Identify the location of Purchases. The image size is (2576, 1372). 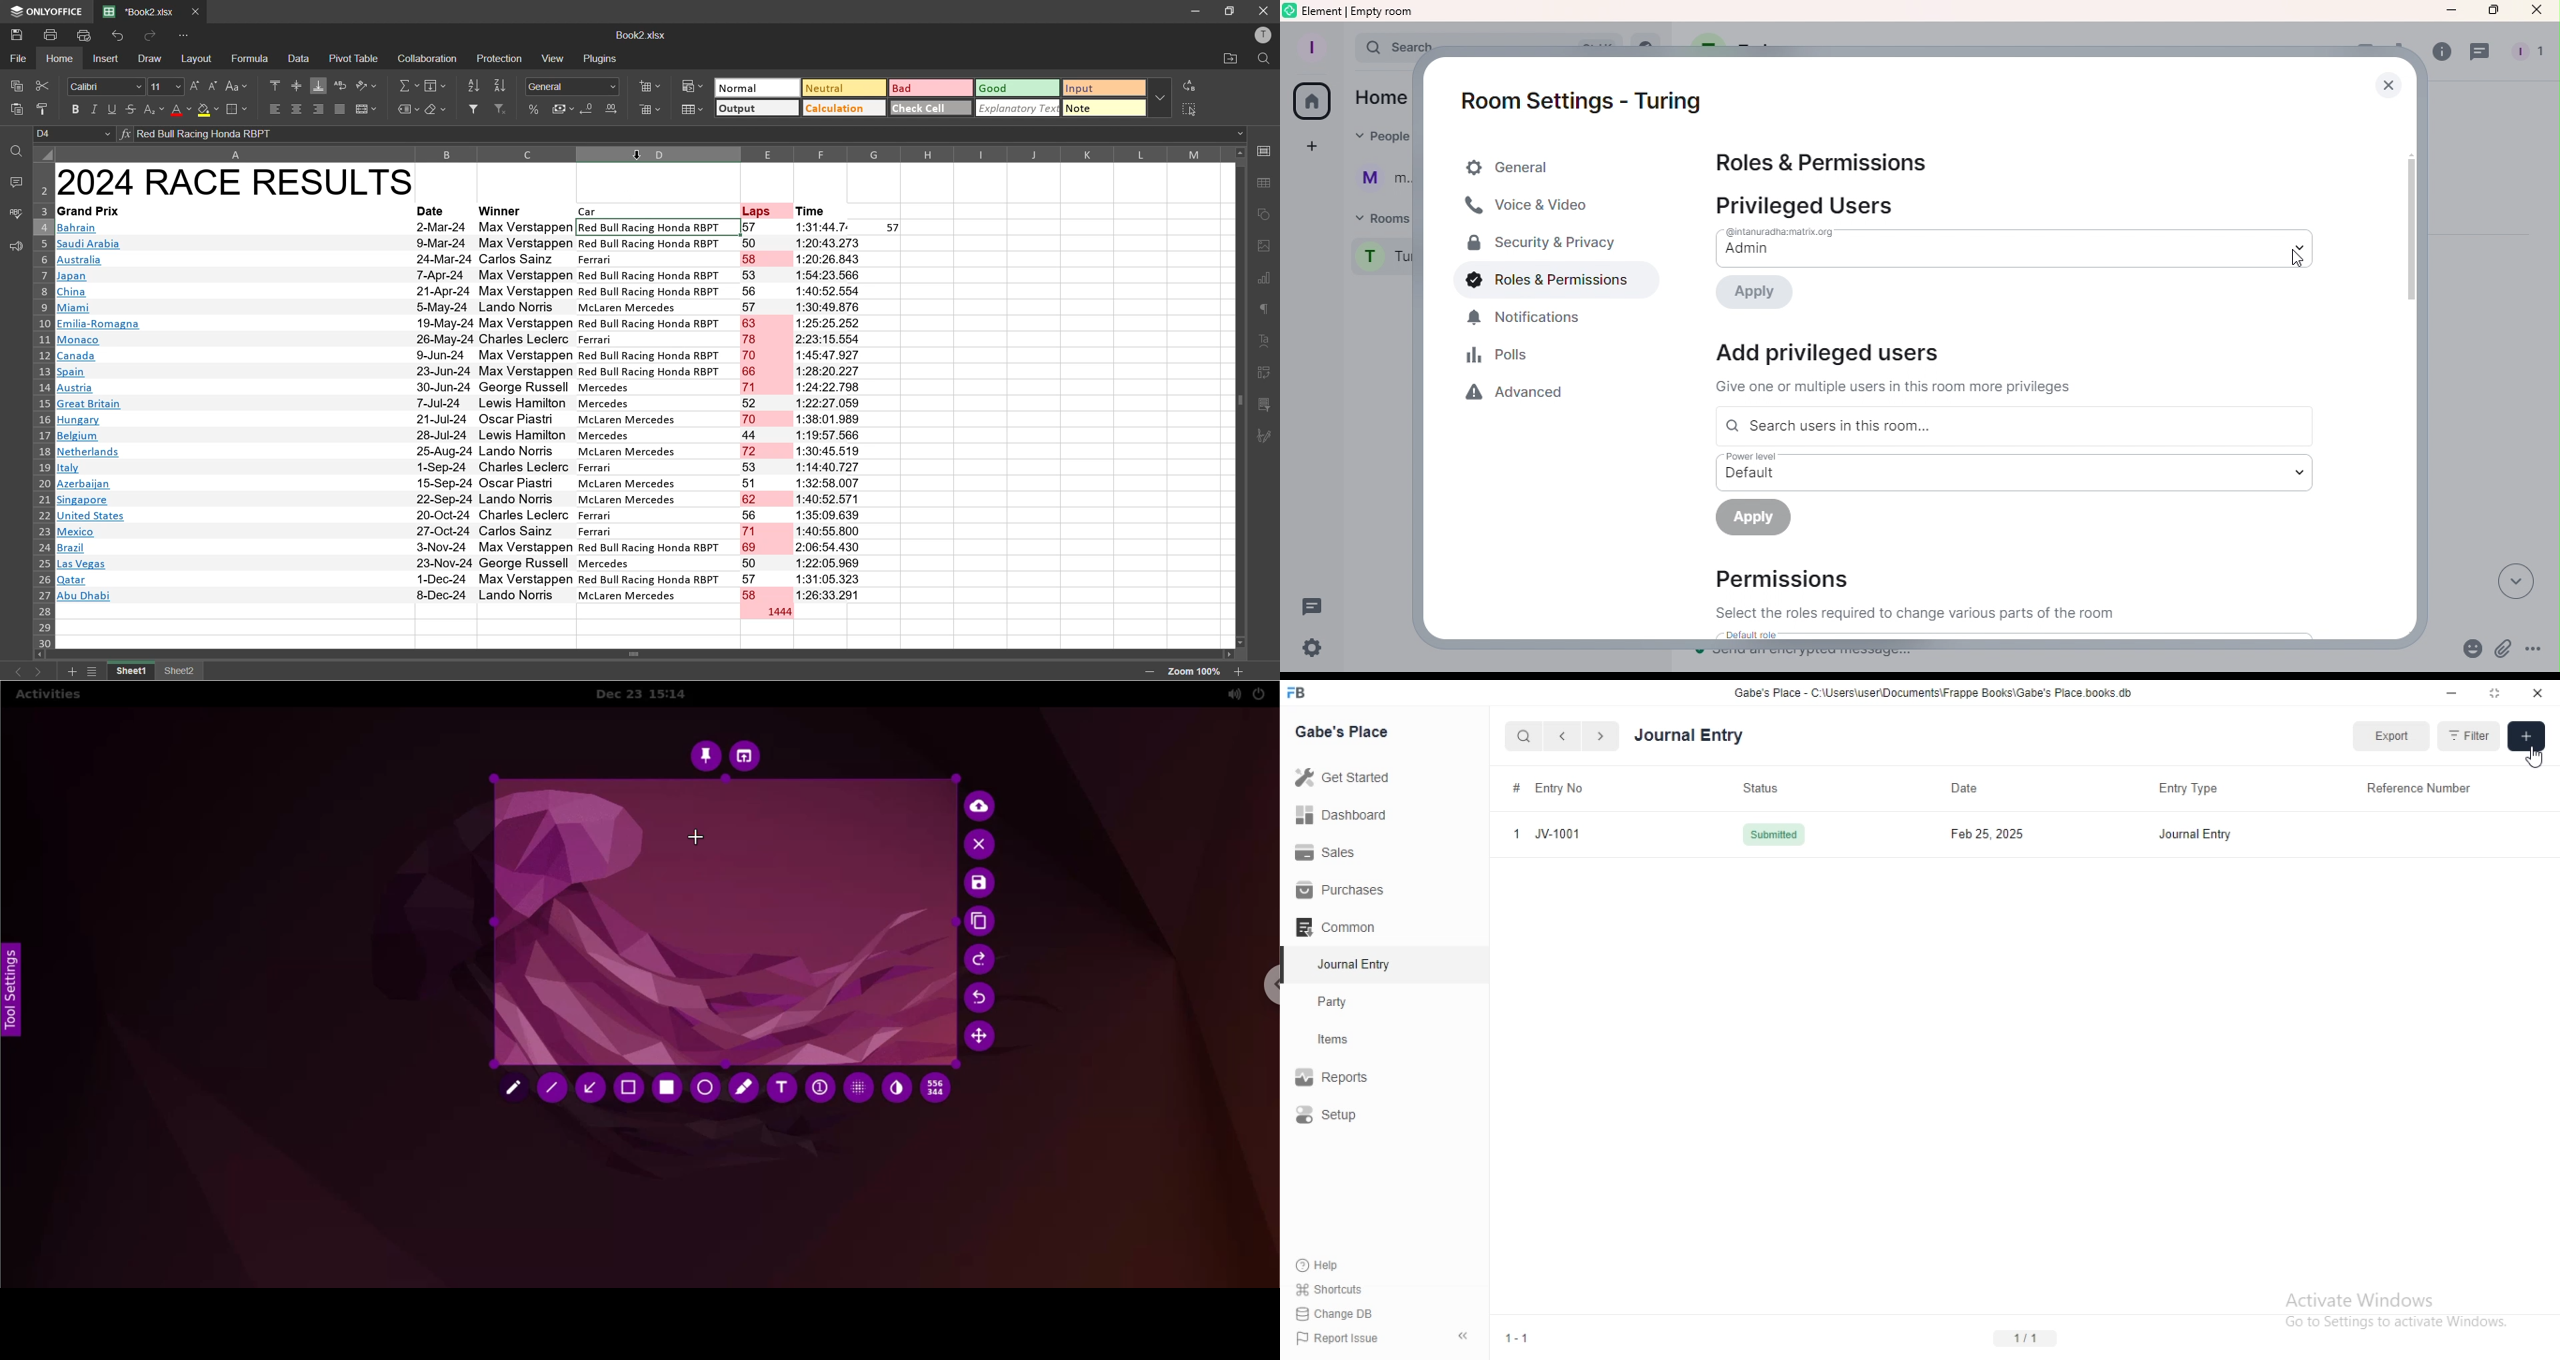
(1338, 890).